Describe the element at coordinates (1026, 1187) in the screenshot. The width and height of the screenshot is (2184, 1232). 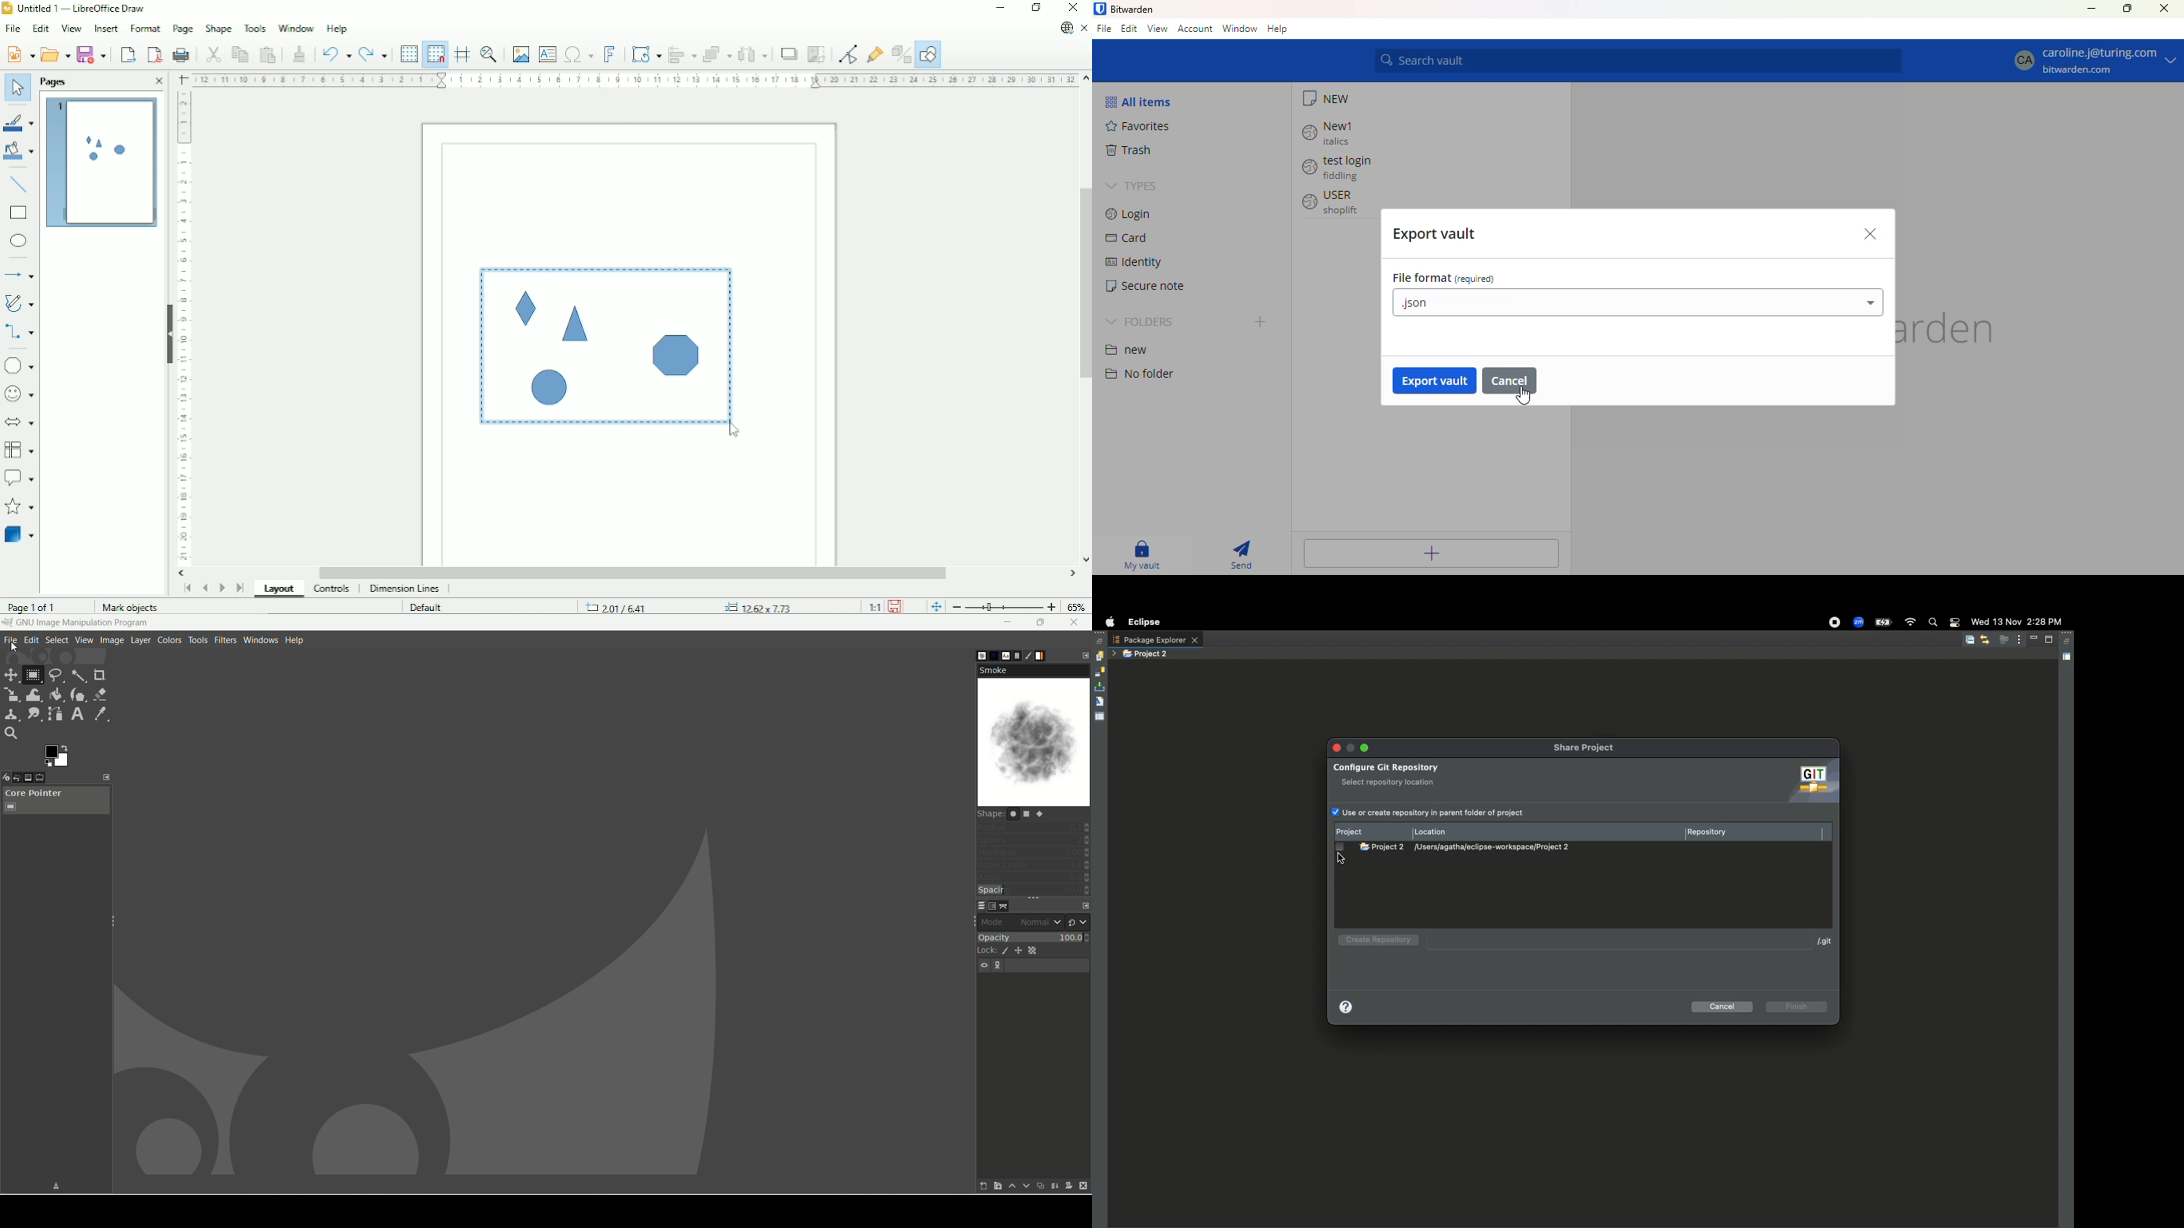
I see `lower this layer` at that location.